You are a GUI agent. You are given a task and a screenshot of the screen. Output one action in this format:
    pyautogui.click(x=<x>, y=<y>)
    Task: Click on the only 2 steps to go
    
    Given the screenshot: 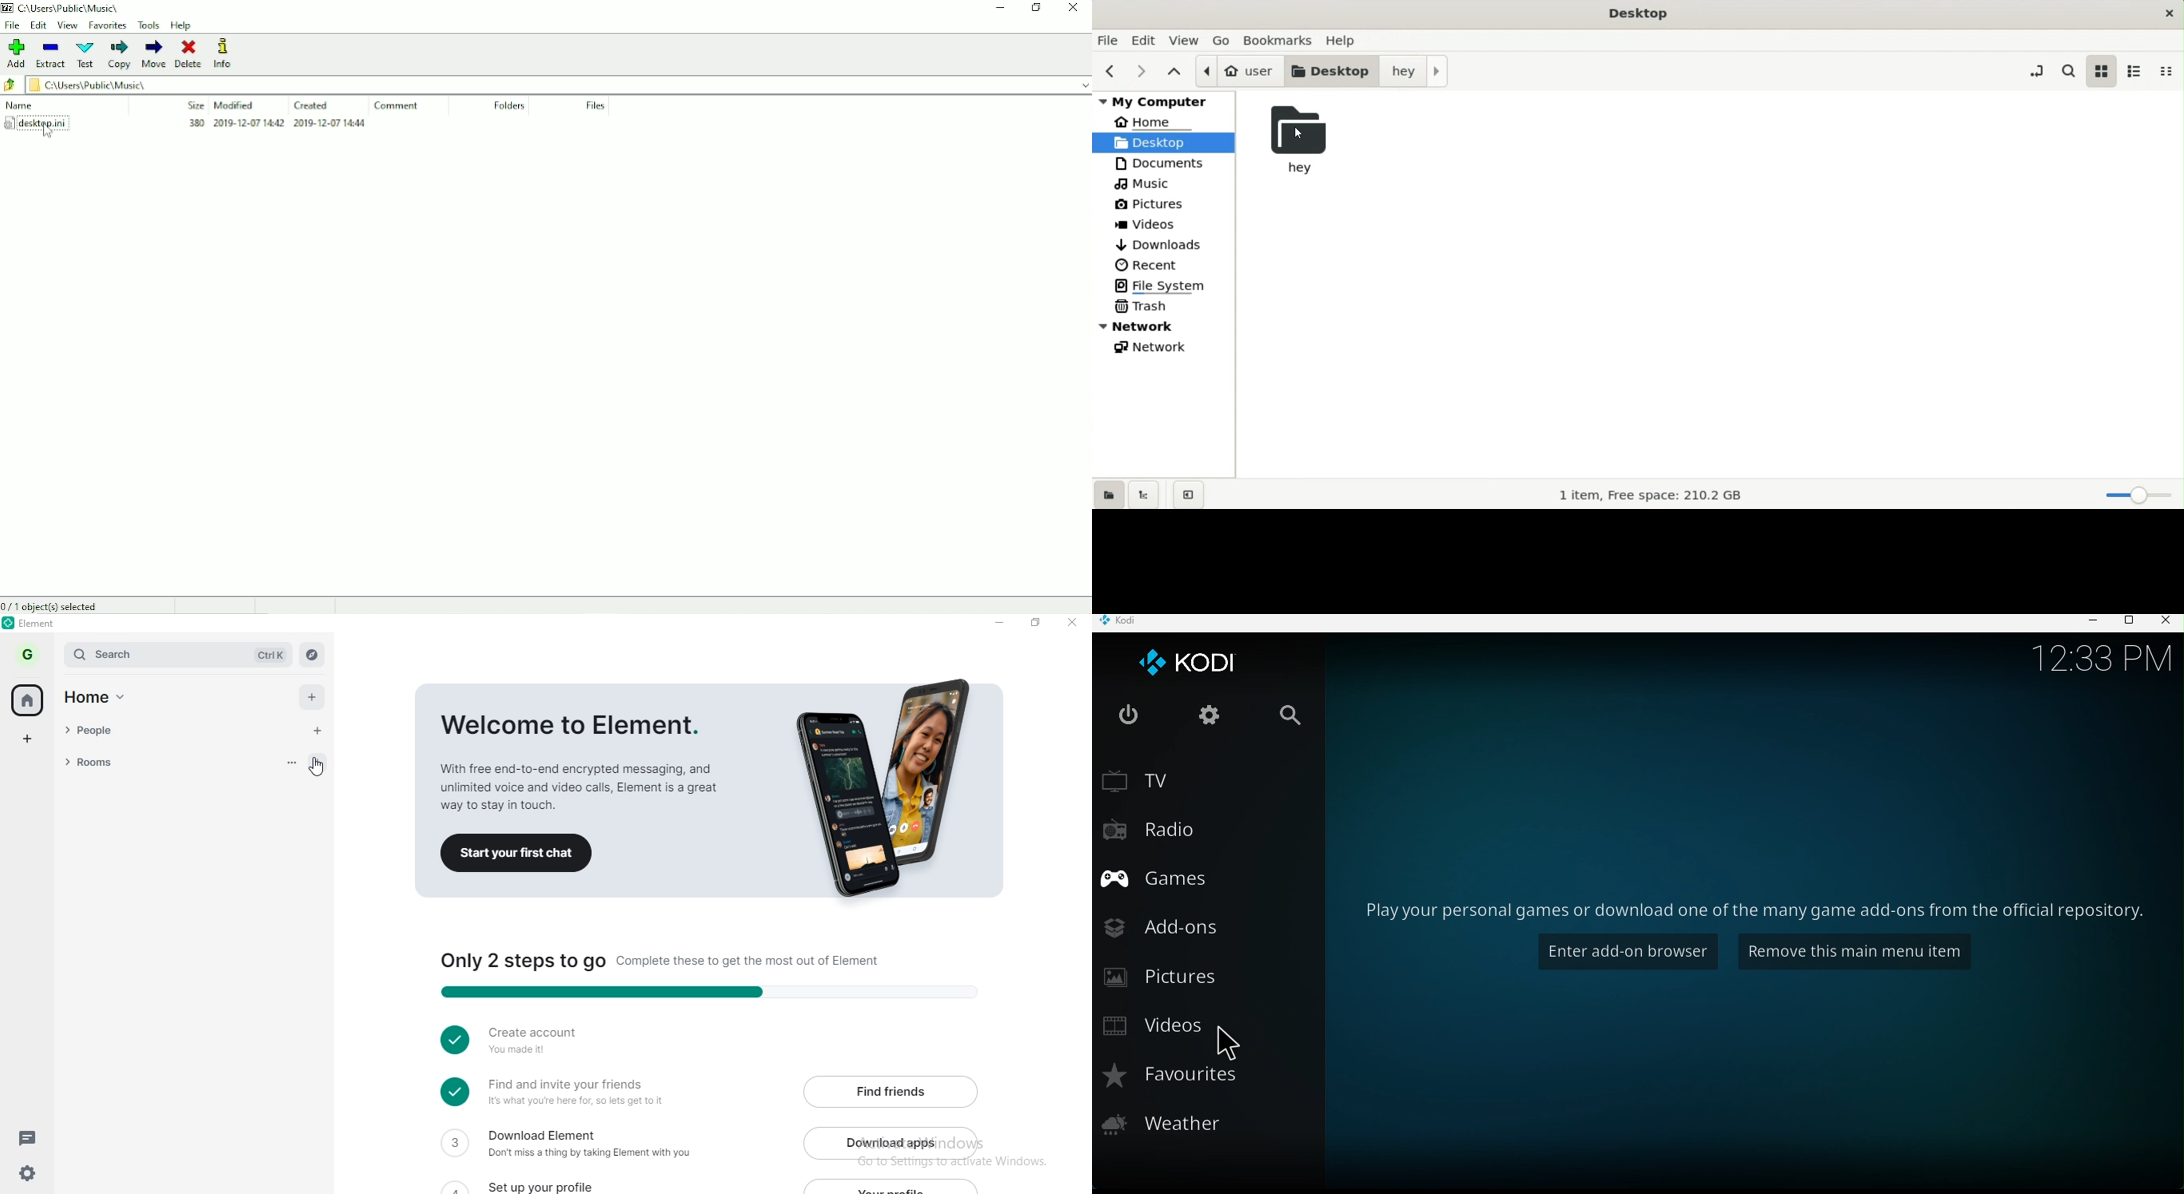 What is the action you would take?
    pyautogui.click(x=697, y=974)
    